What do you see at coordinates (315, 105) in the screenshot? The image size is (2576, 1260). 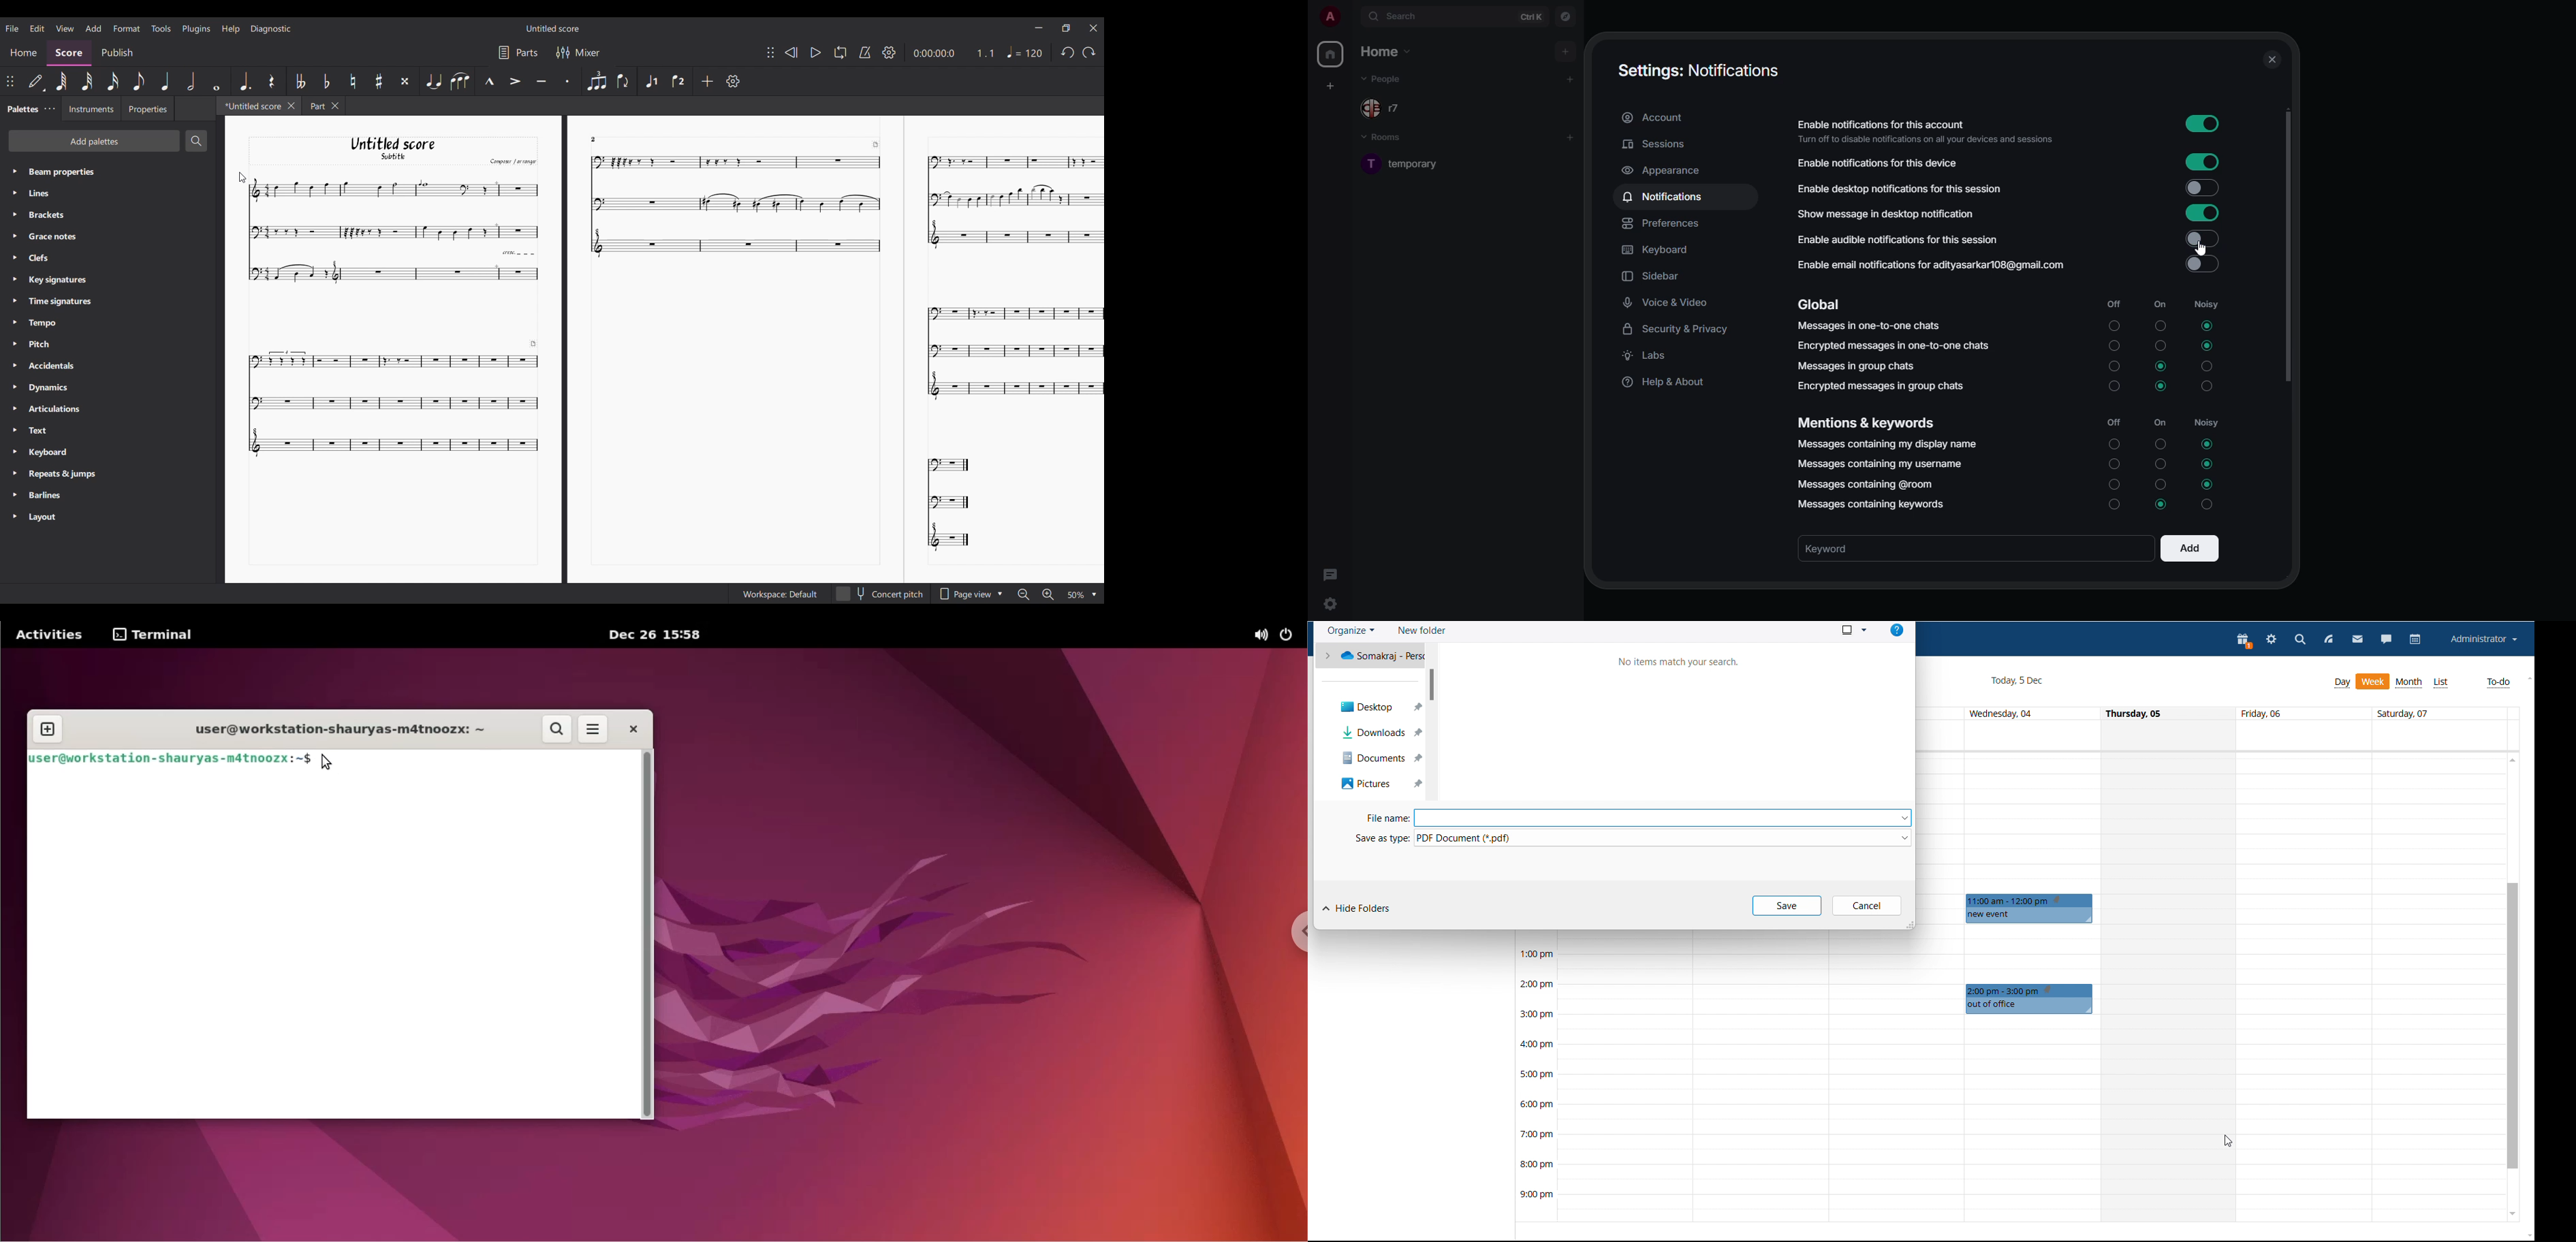 I see `Part` at bounding box center [315, 105].